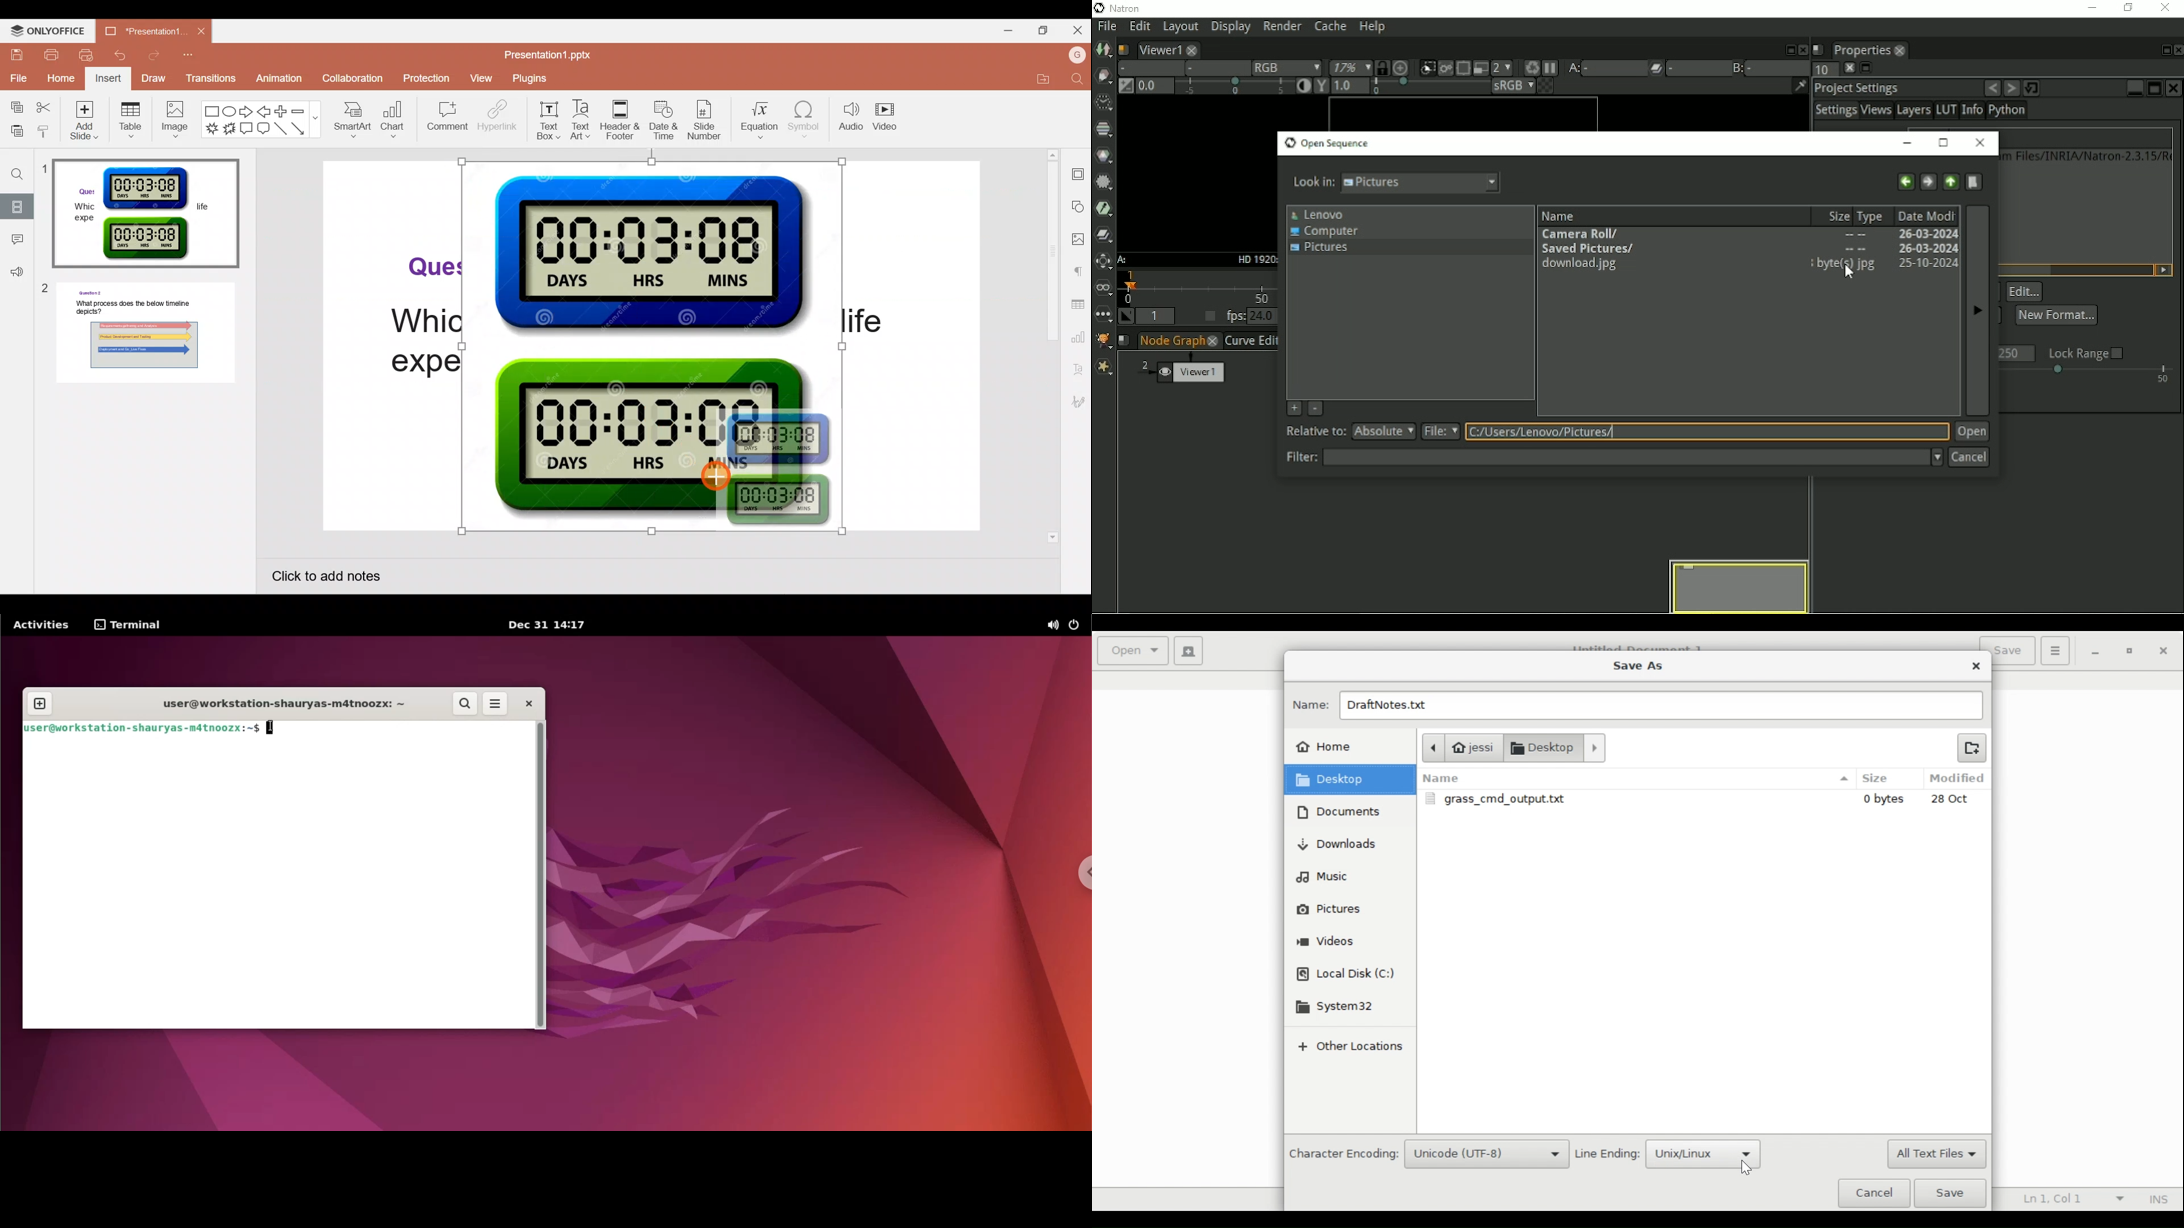 This screenshot has height=1232, width=2184. Describe the element at coordinates (209, 110) in the screenshot. I see `Rectangle` at that location.